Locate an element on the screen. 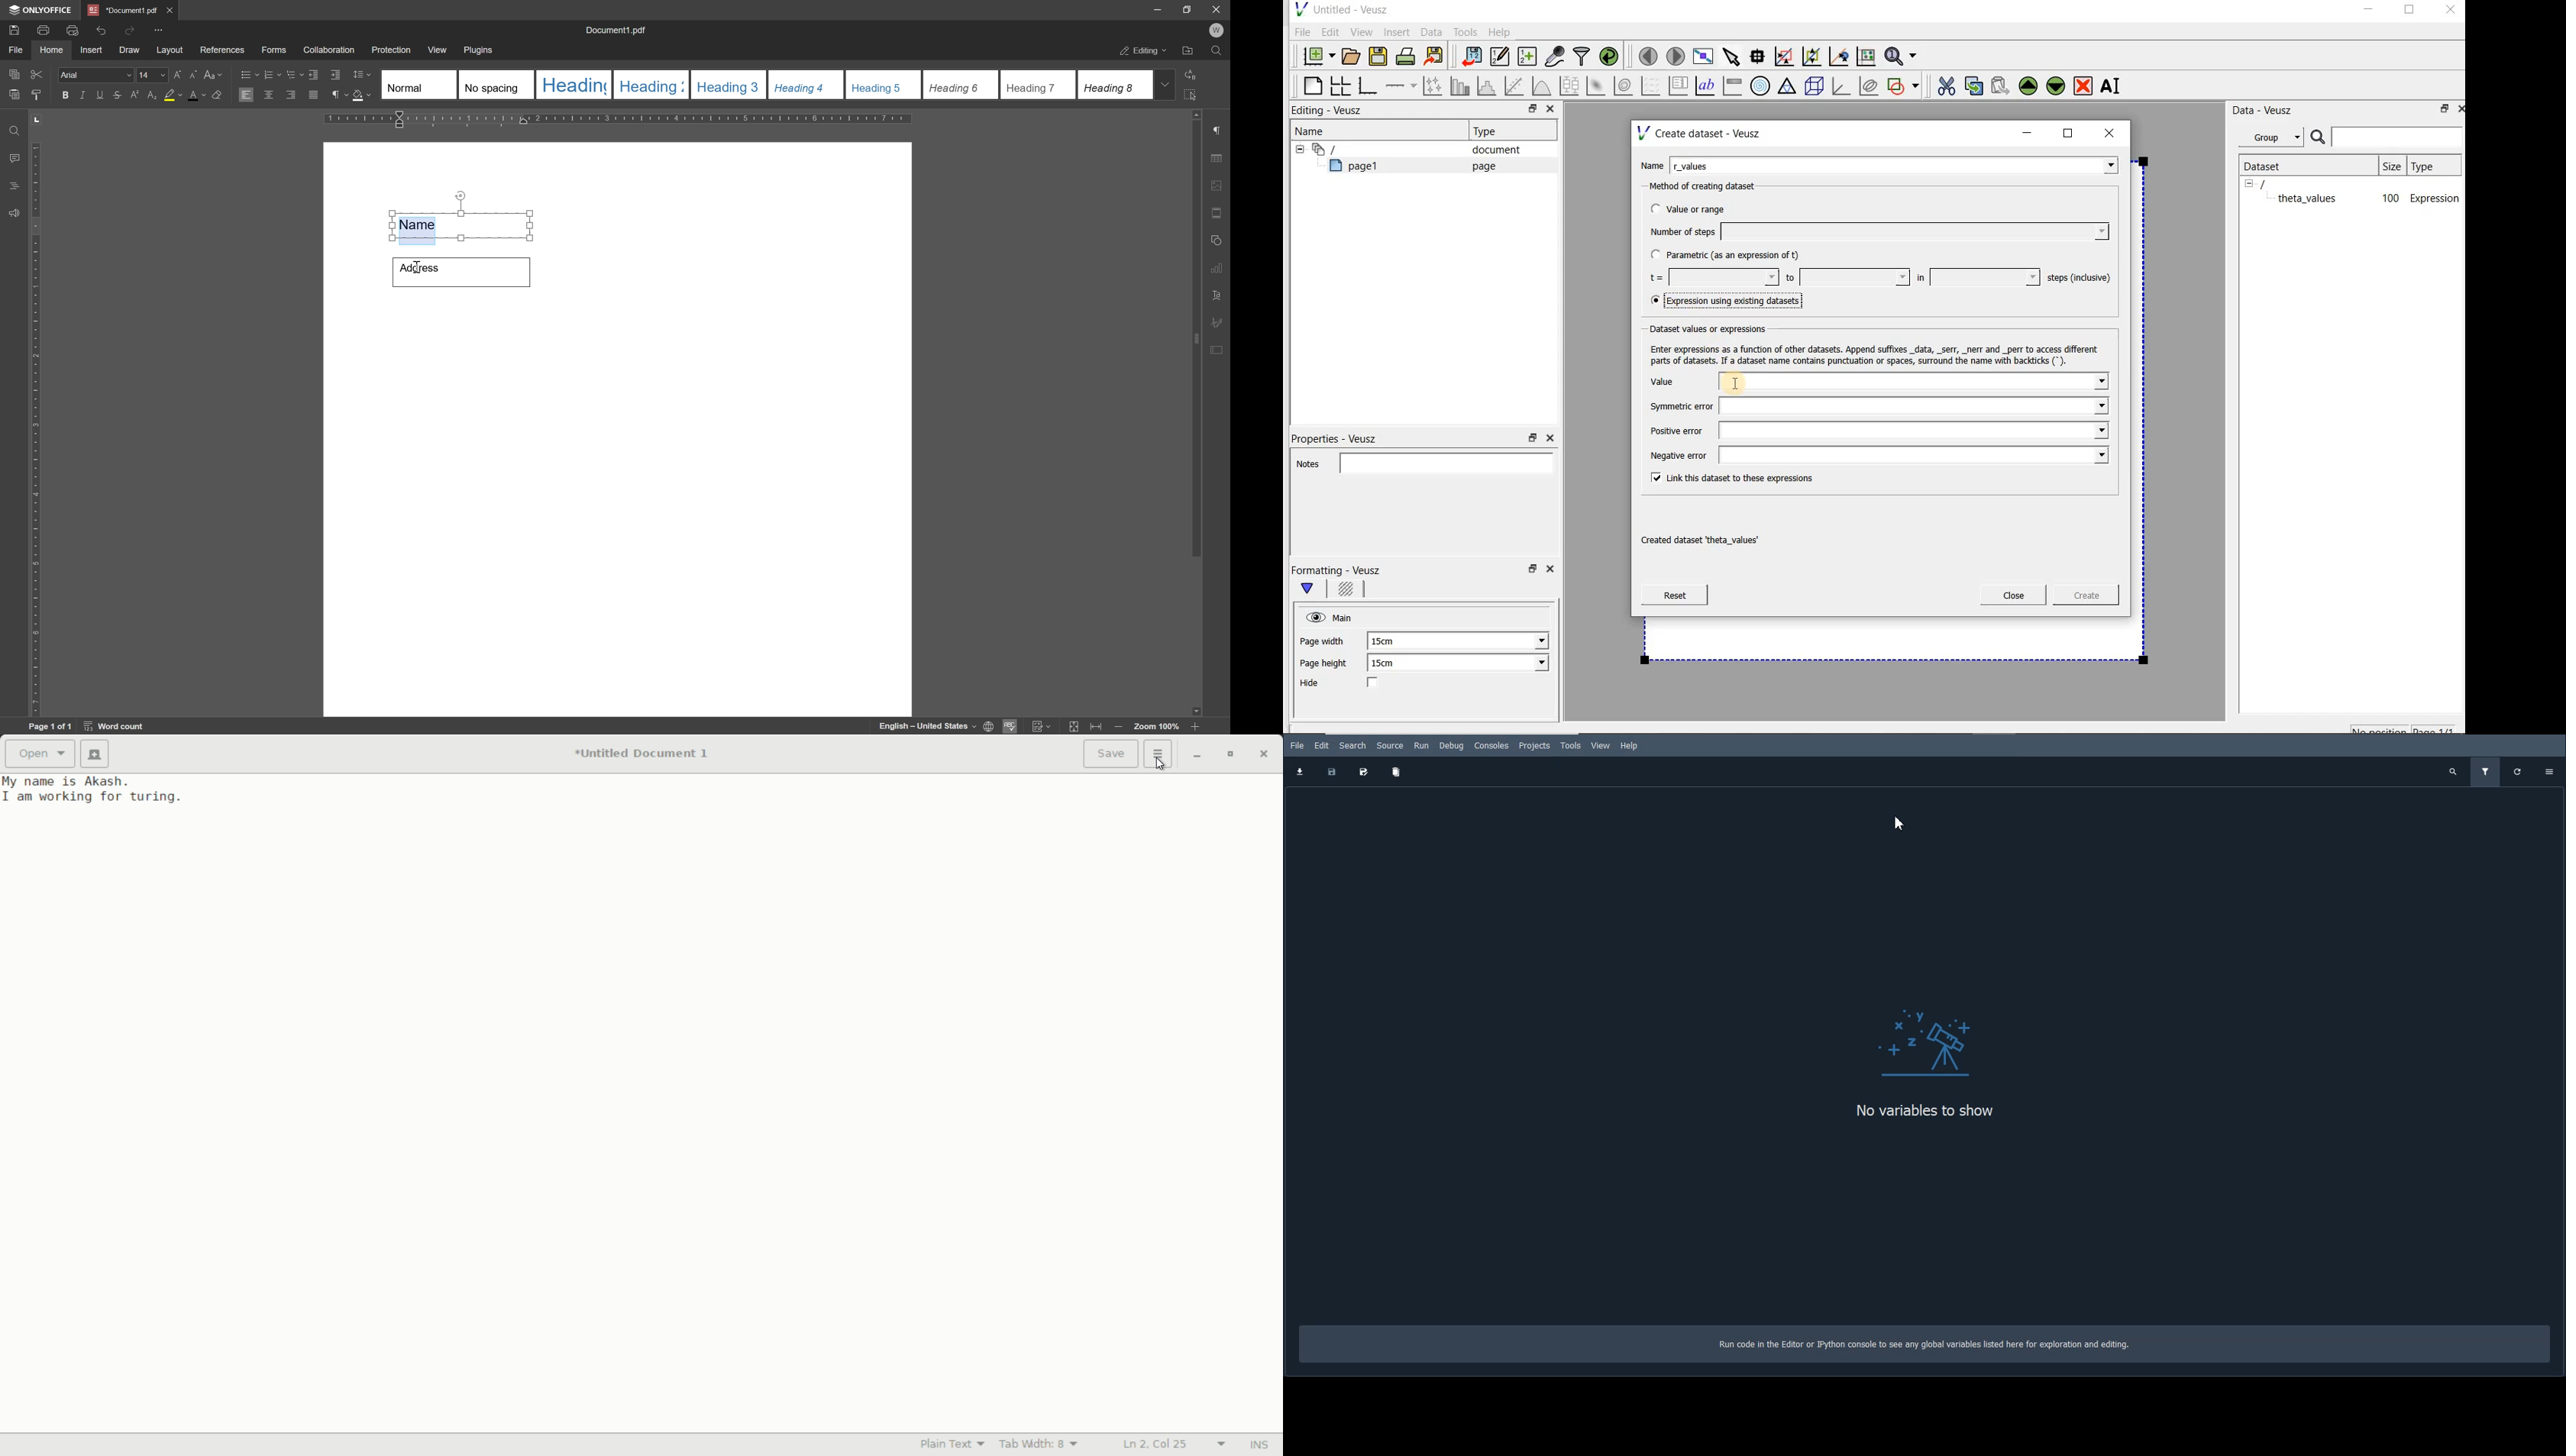  view is located at coordinates (438, 50).